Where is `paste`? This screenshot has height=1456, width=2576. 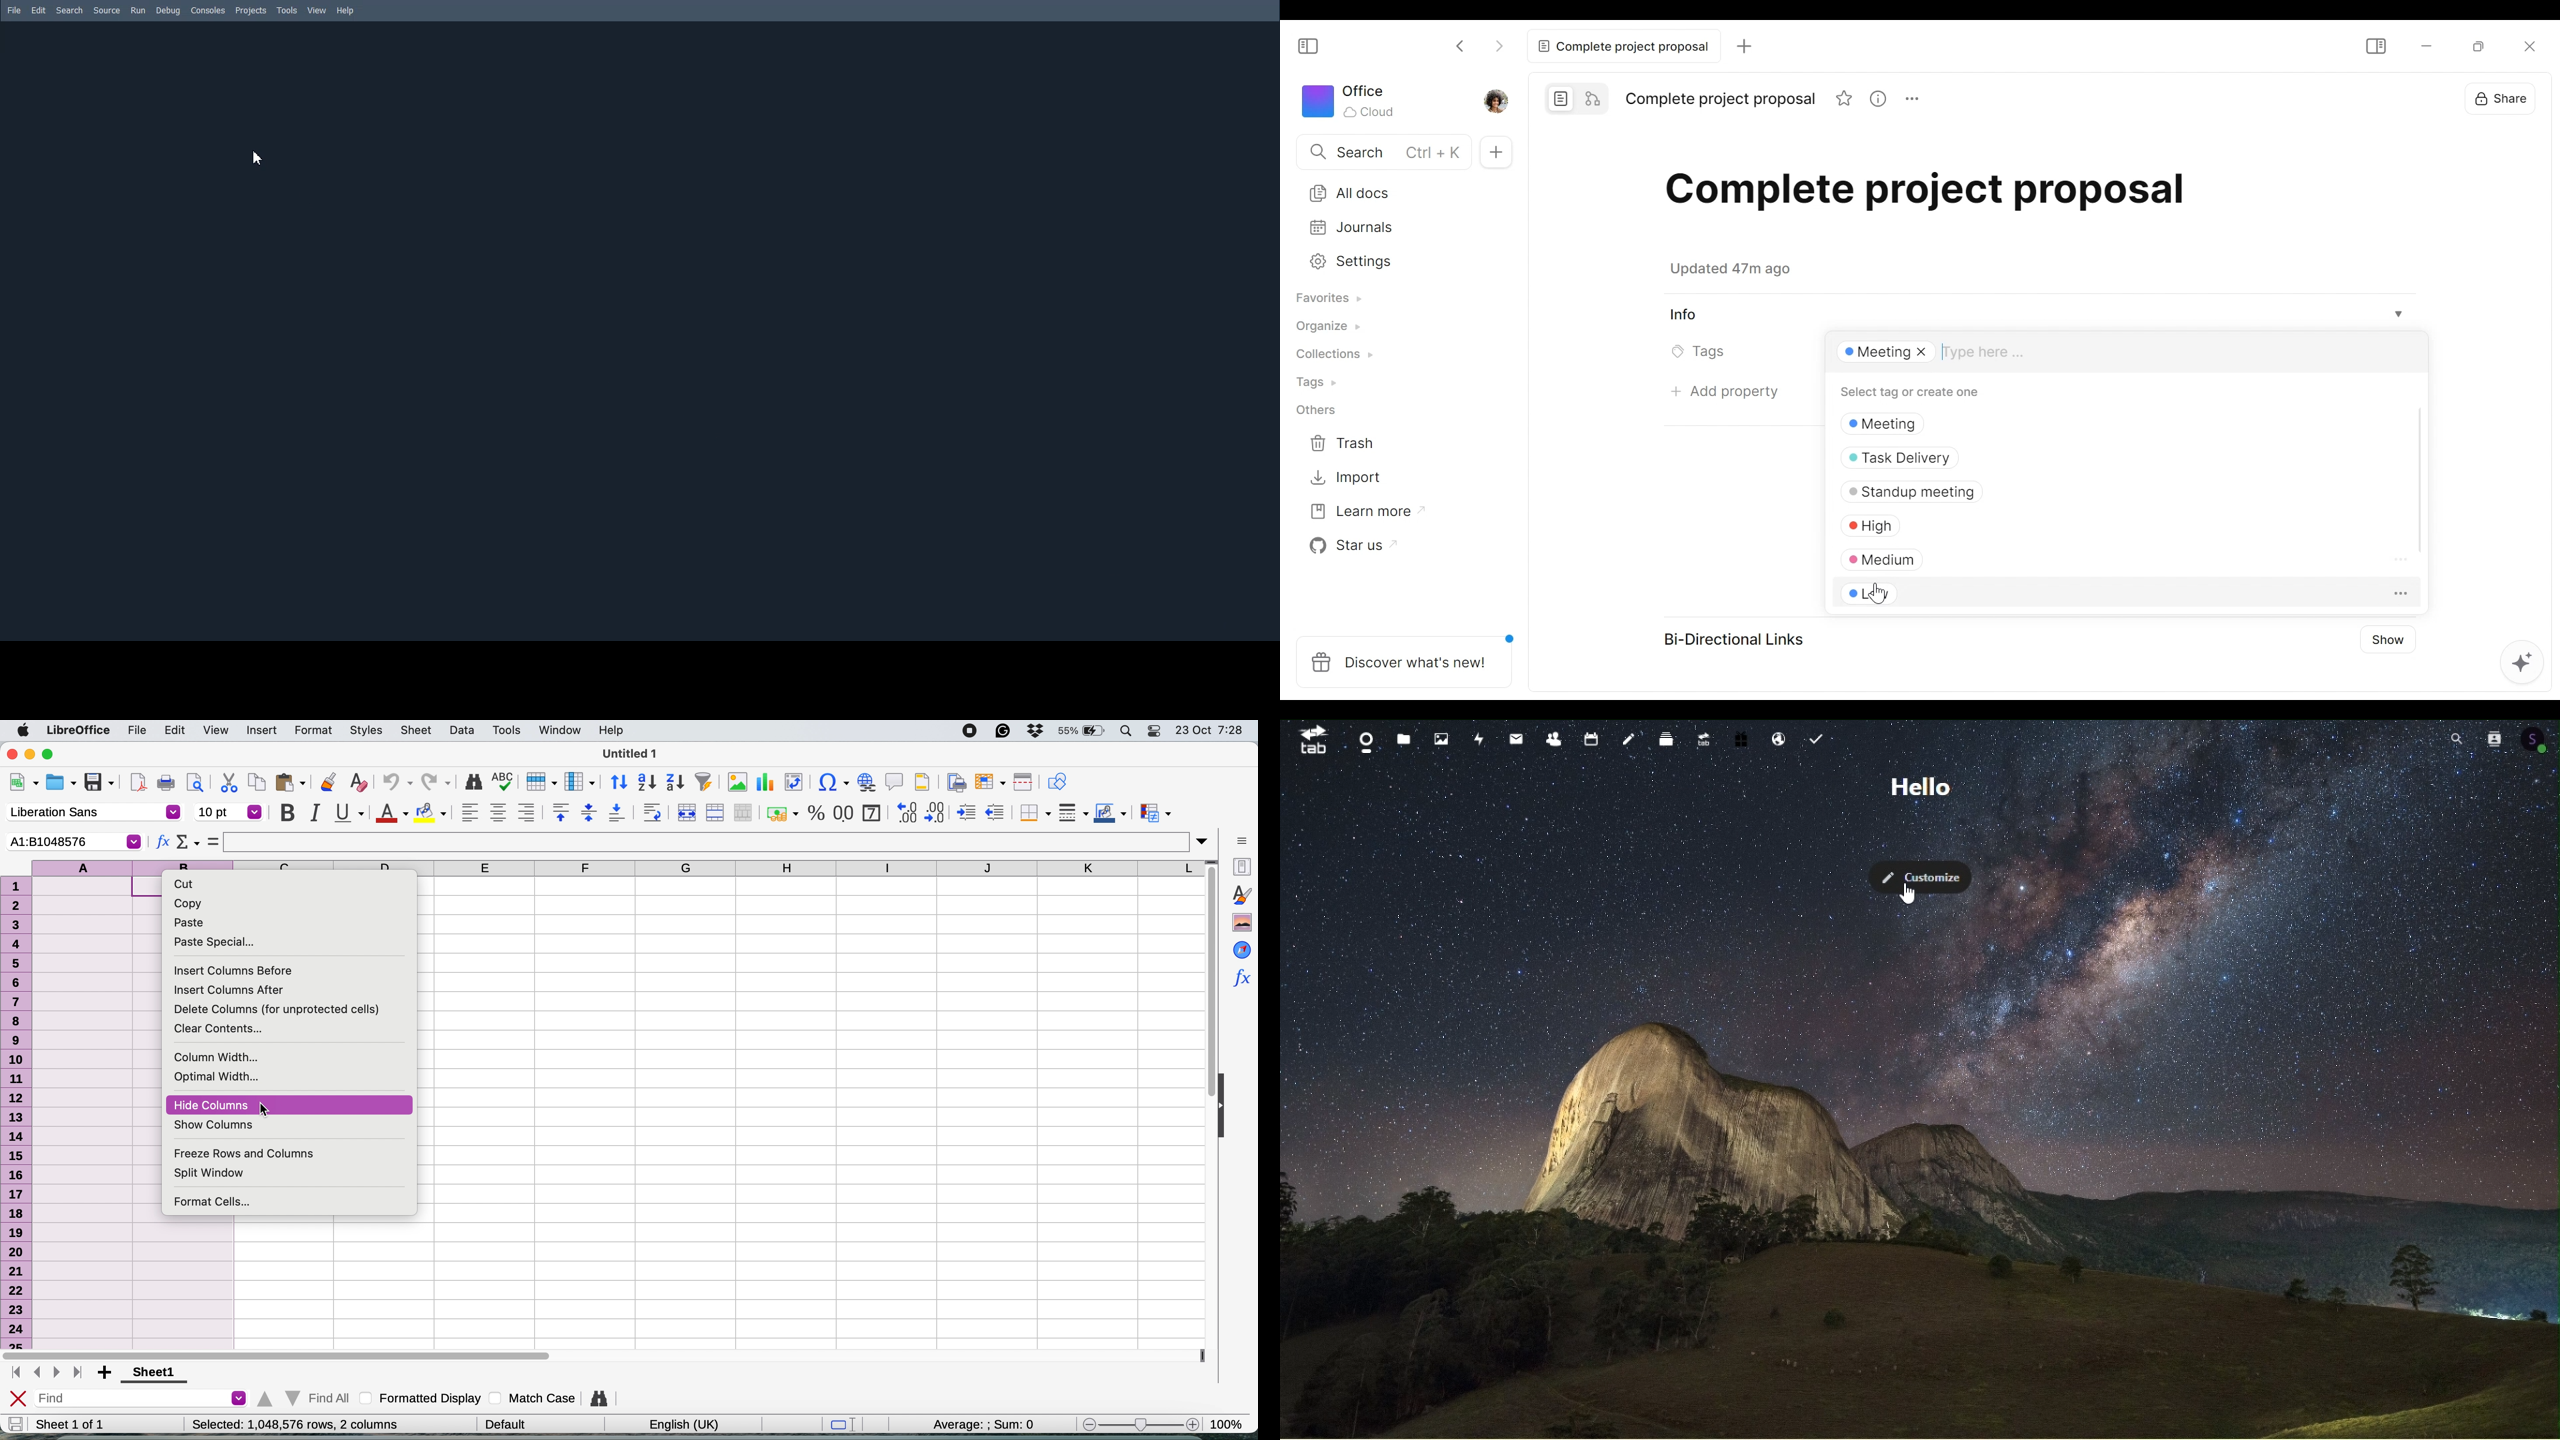
paste is located at coordinates (293, 784).